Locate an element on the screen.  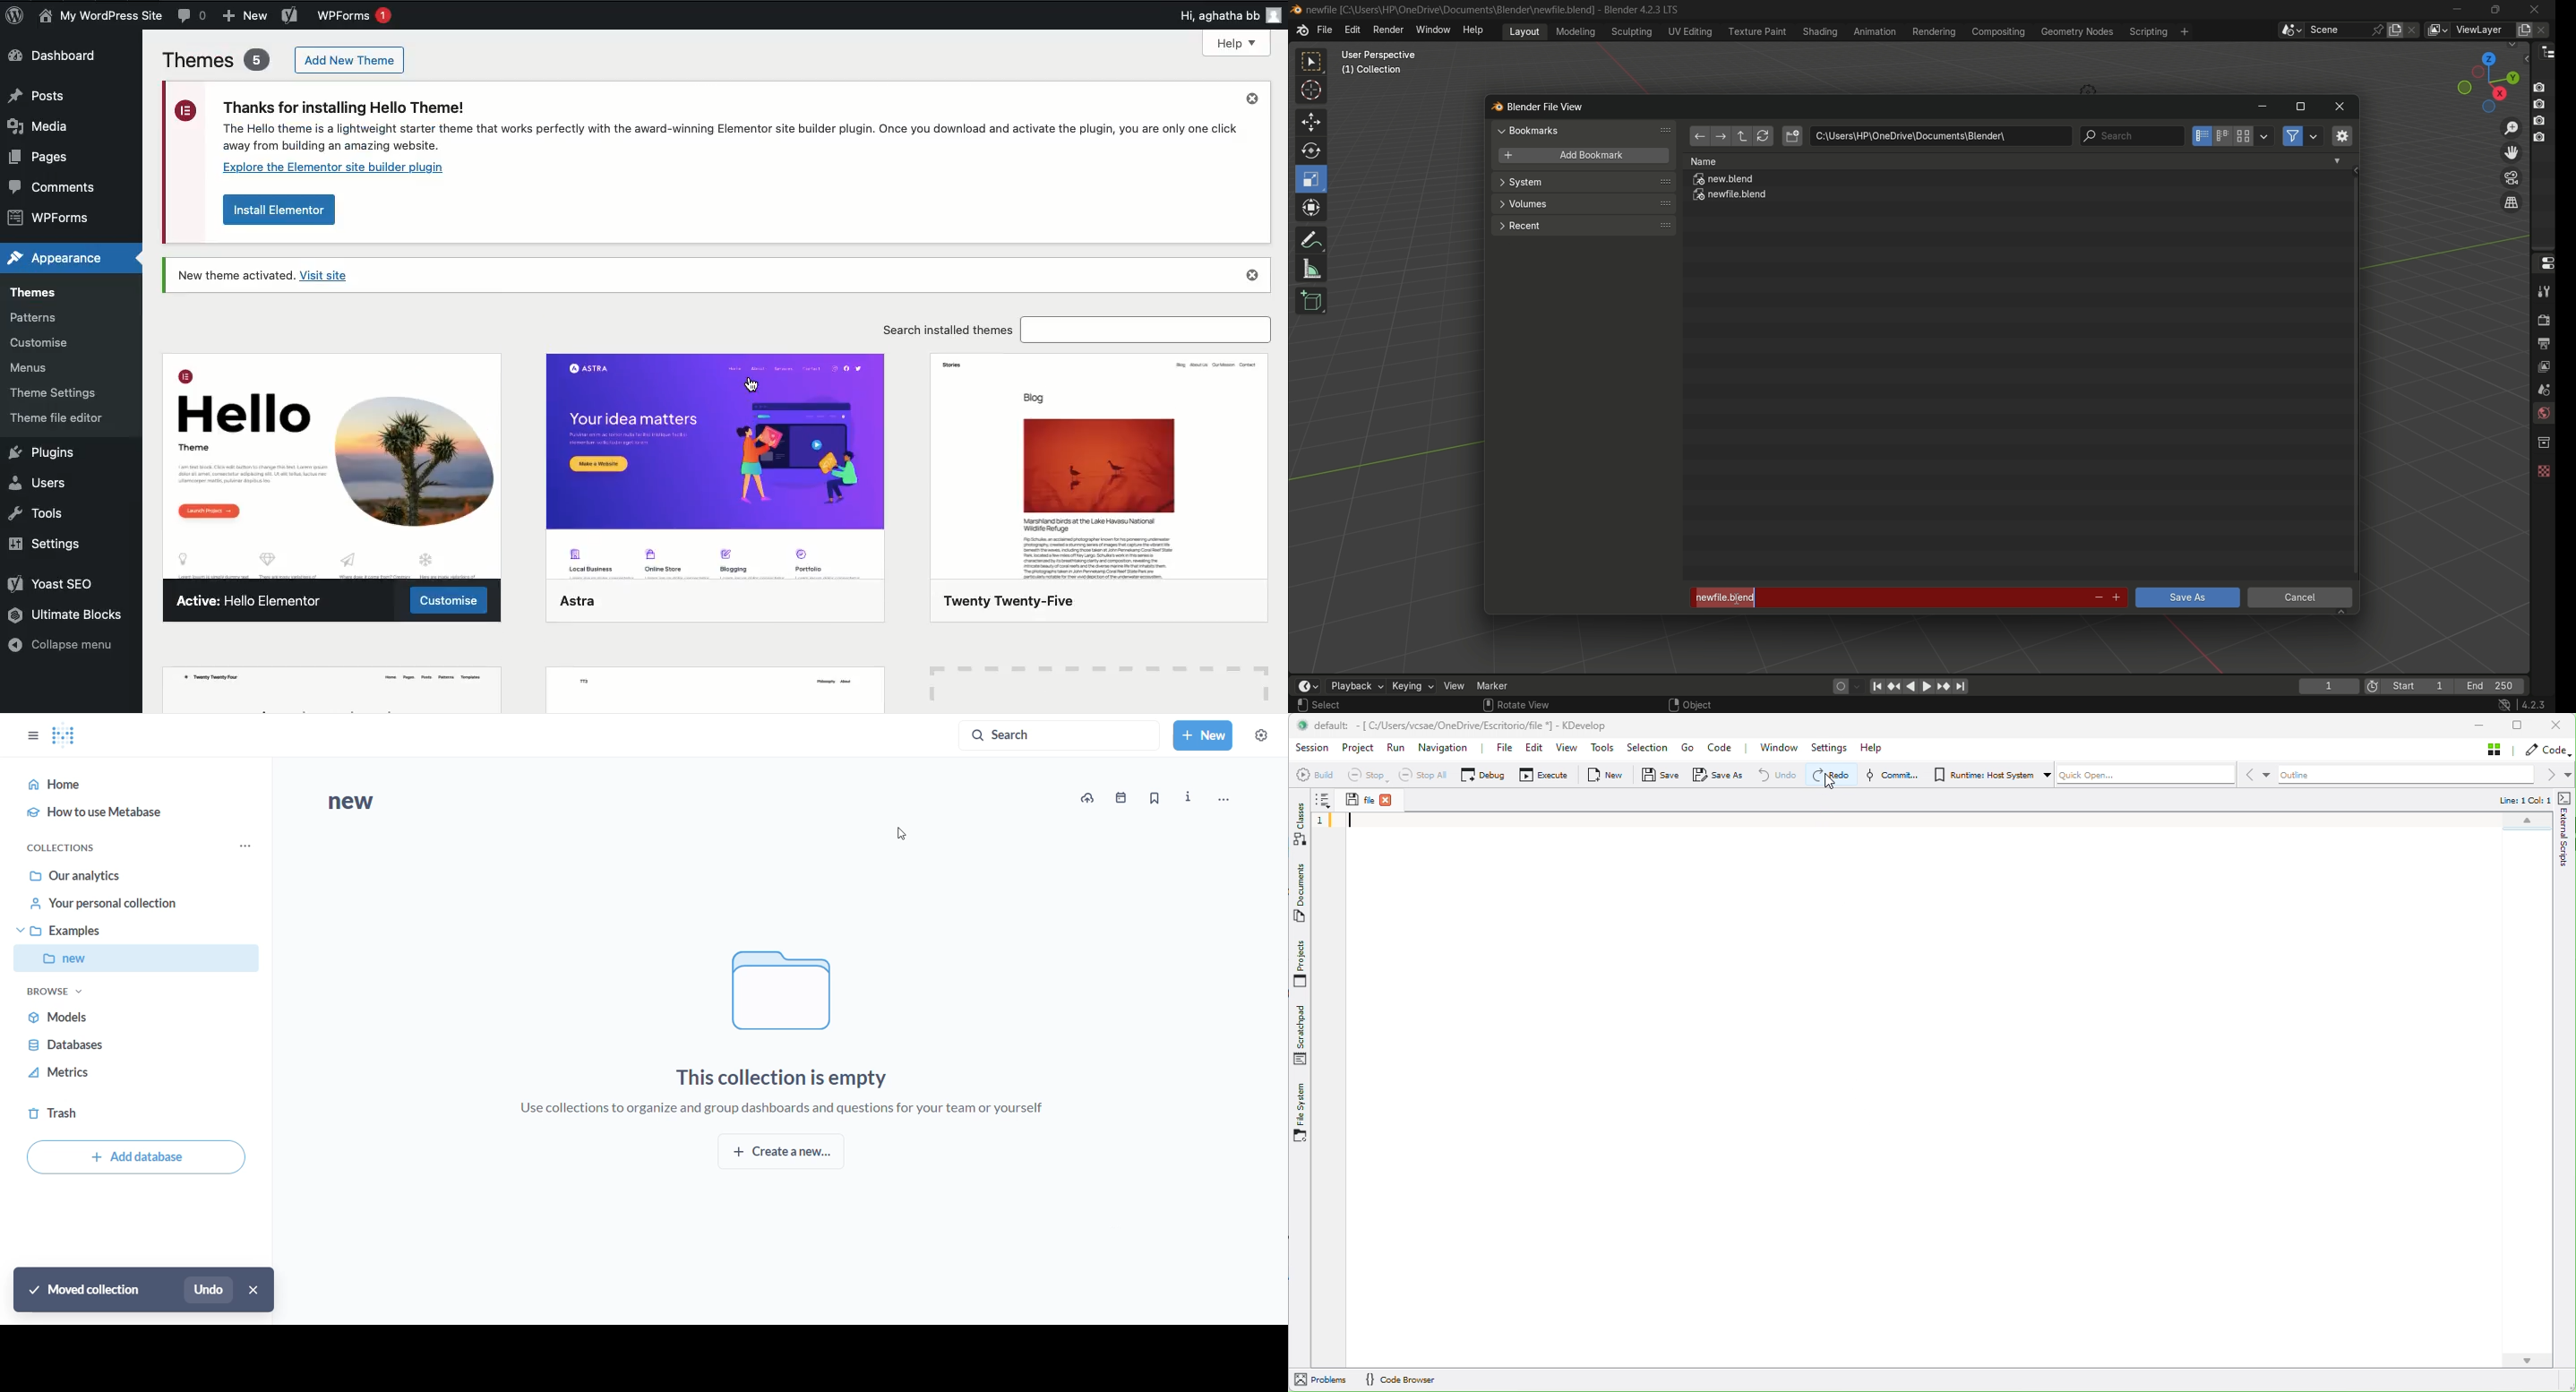
WPForms is located at coordinates (47, 217).